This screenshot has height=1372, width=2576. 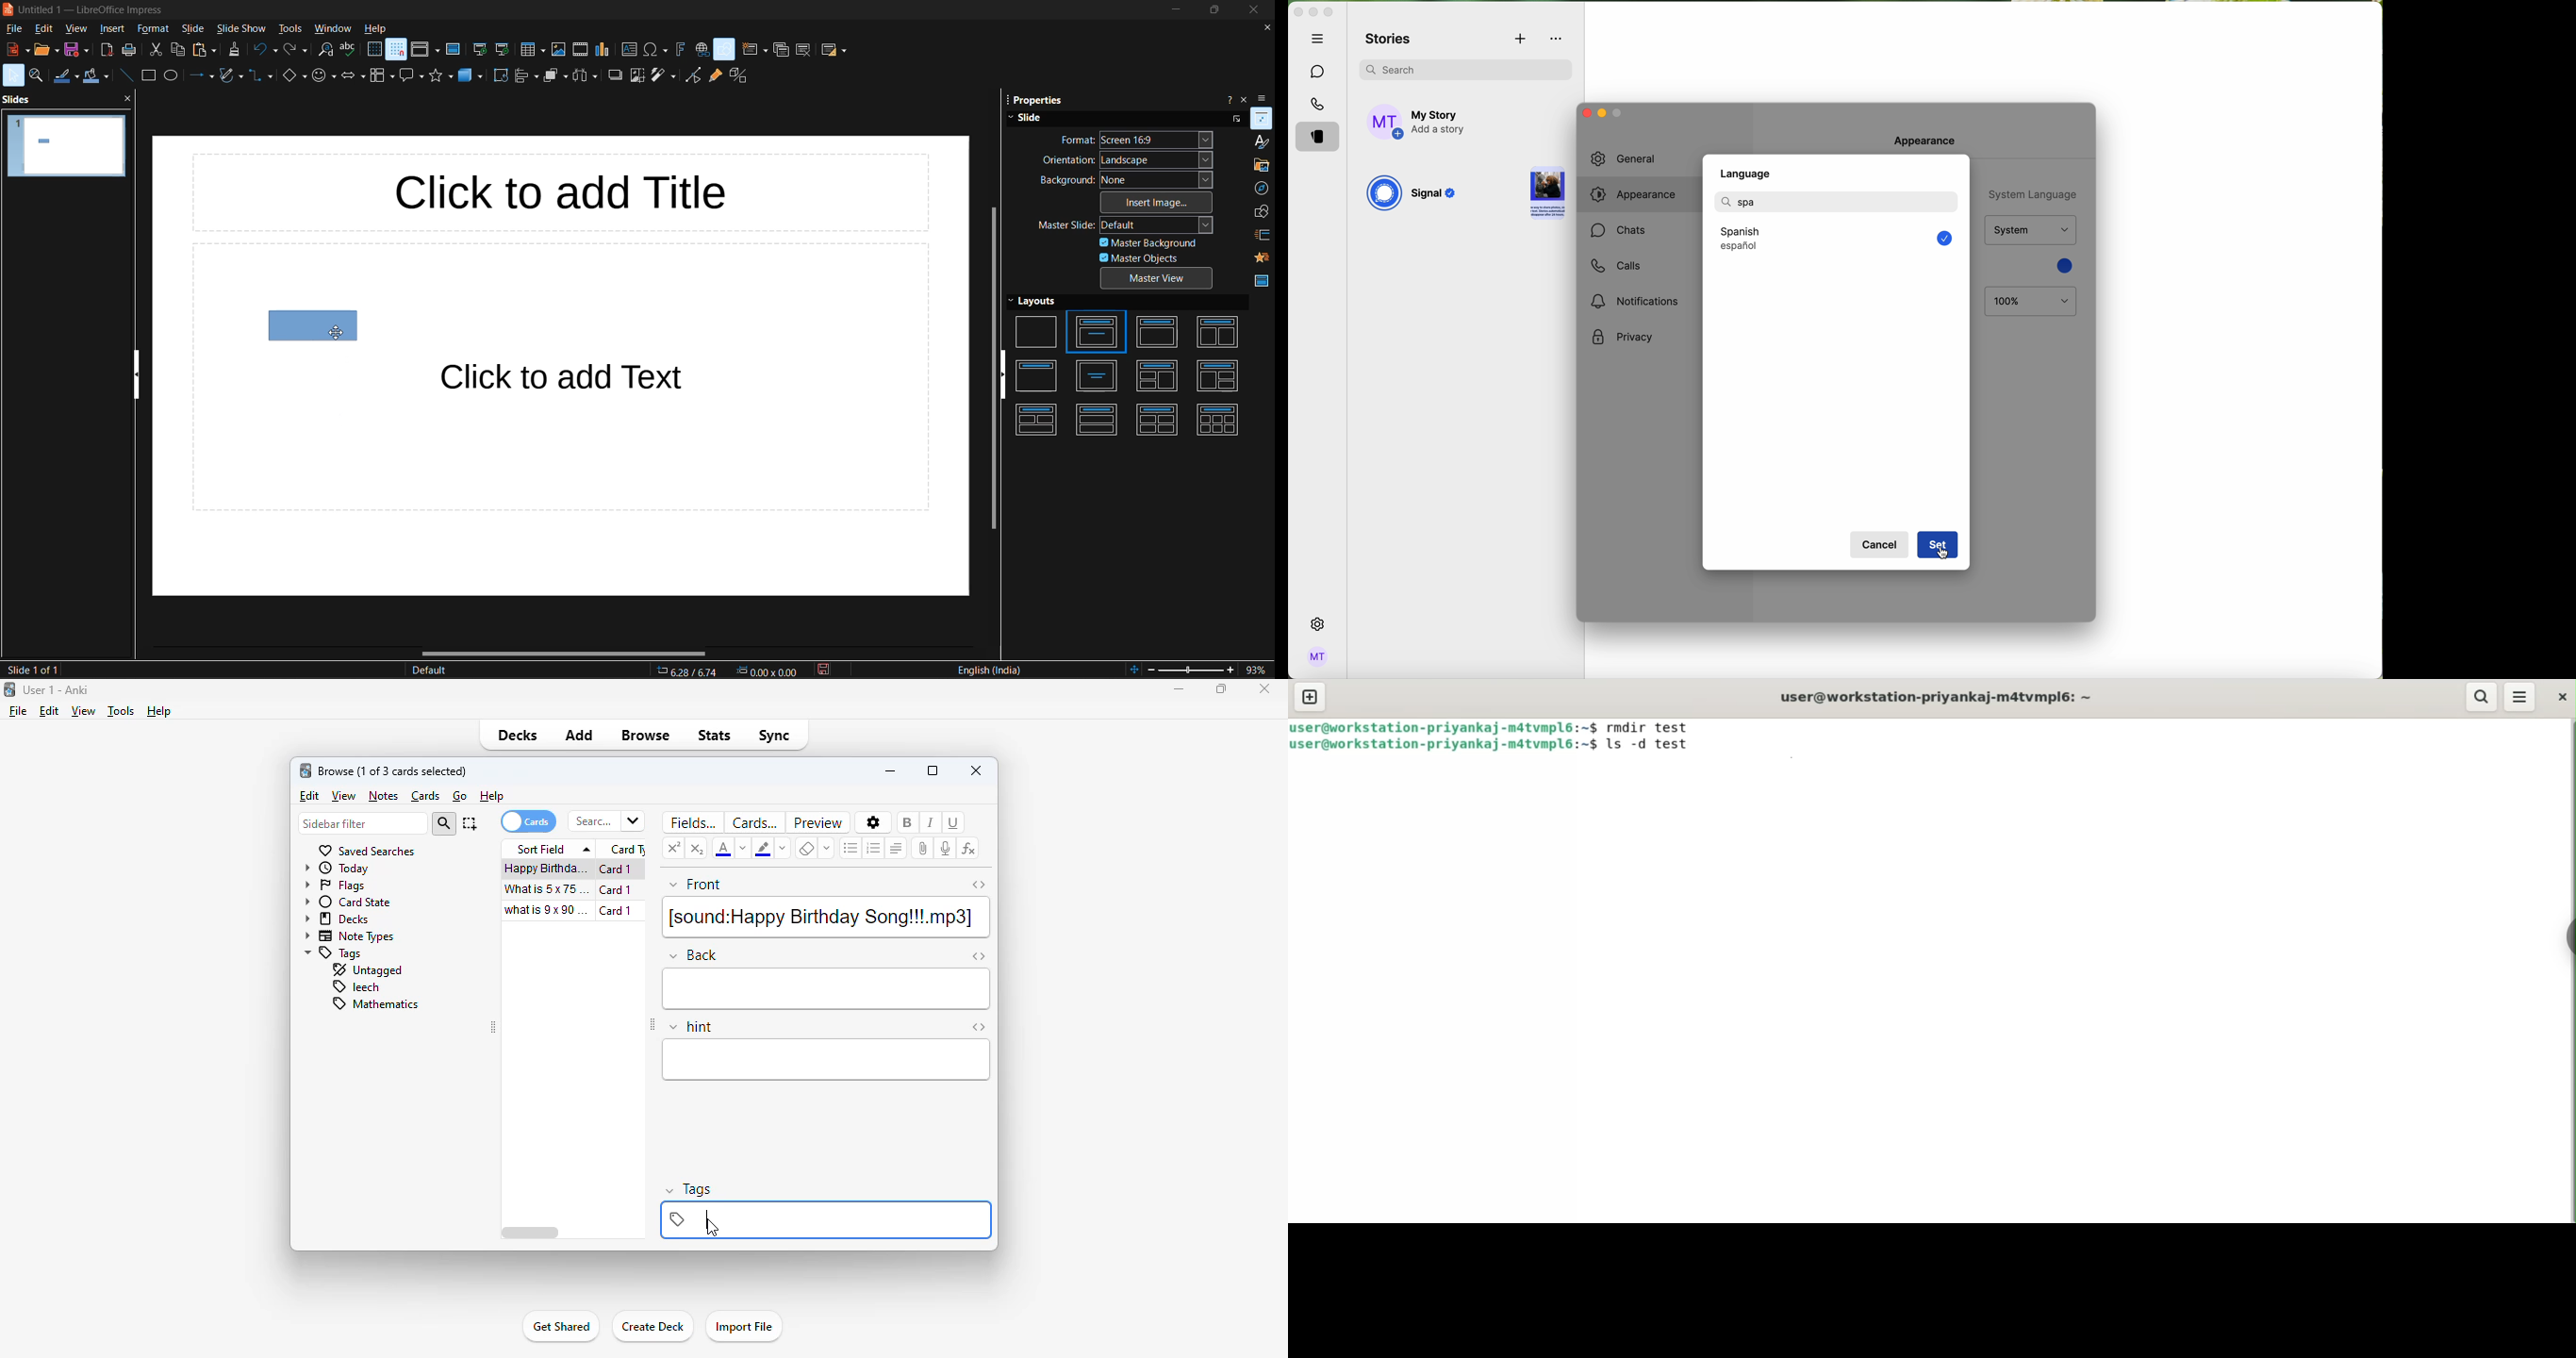 I want to click on note types, so click(x=350, y=937).